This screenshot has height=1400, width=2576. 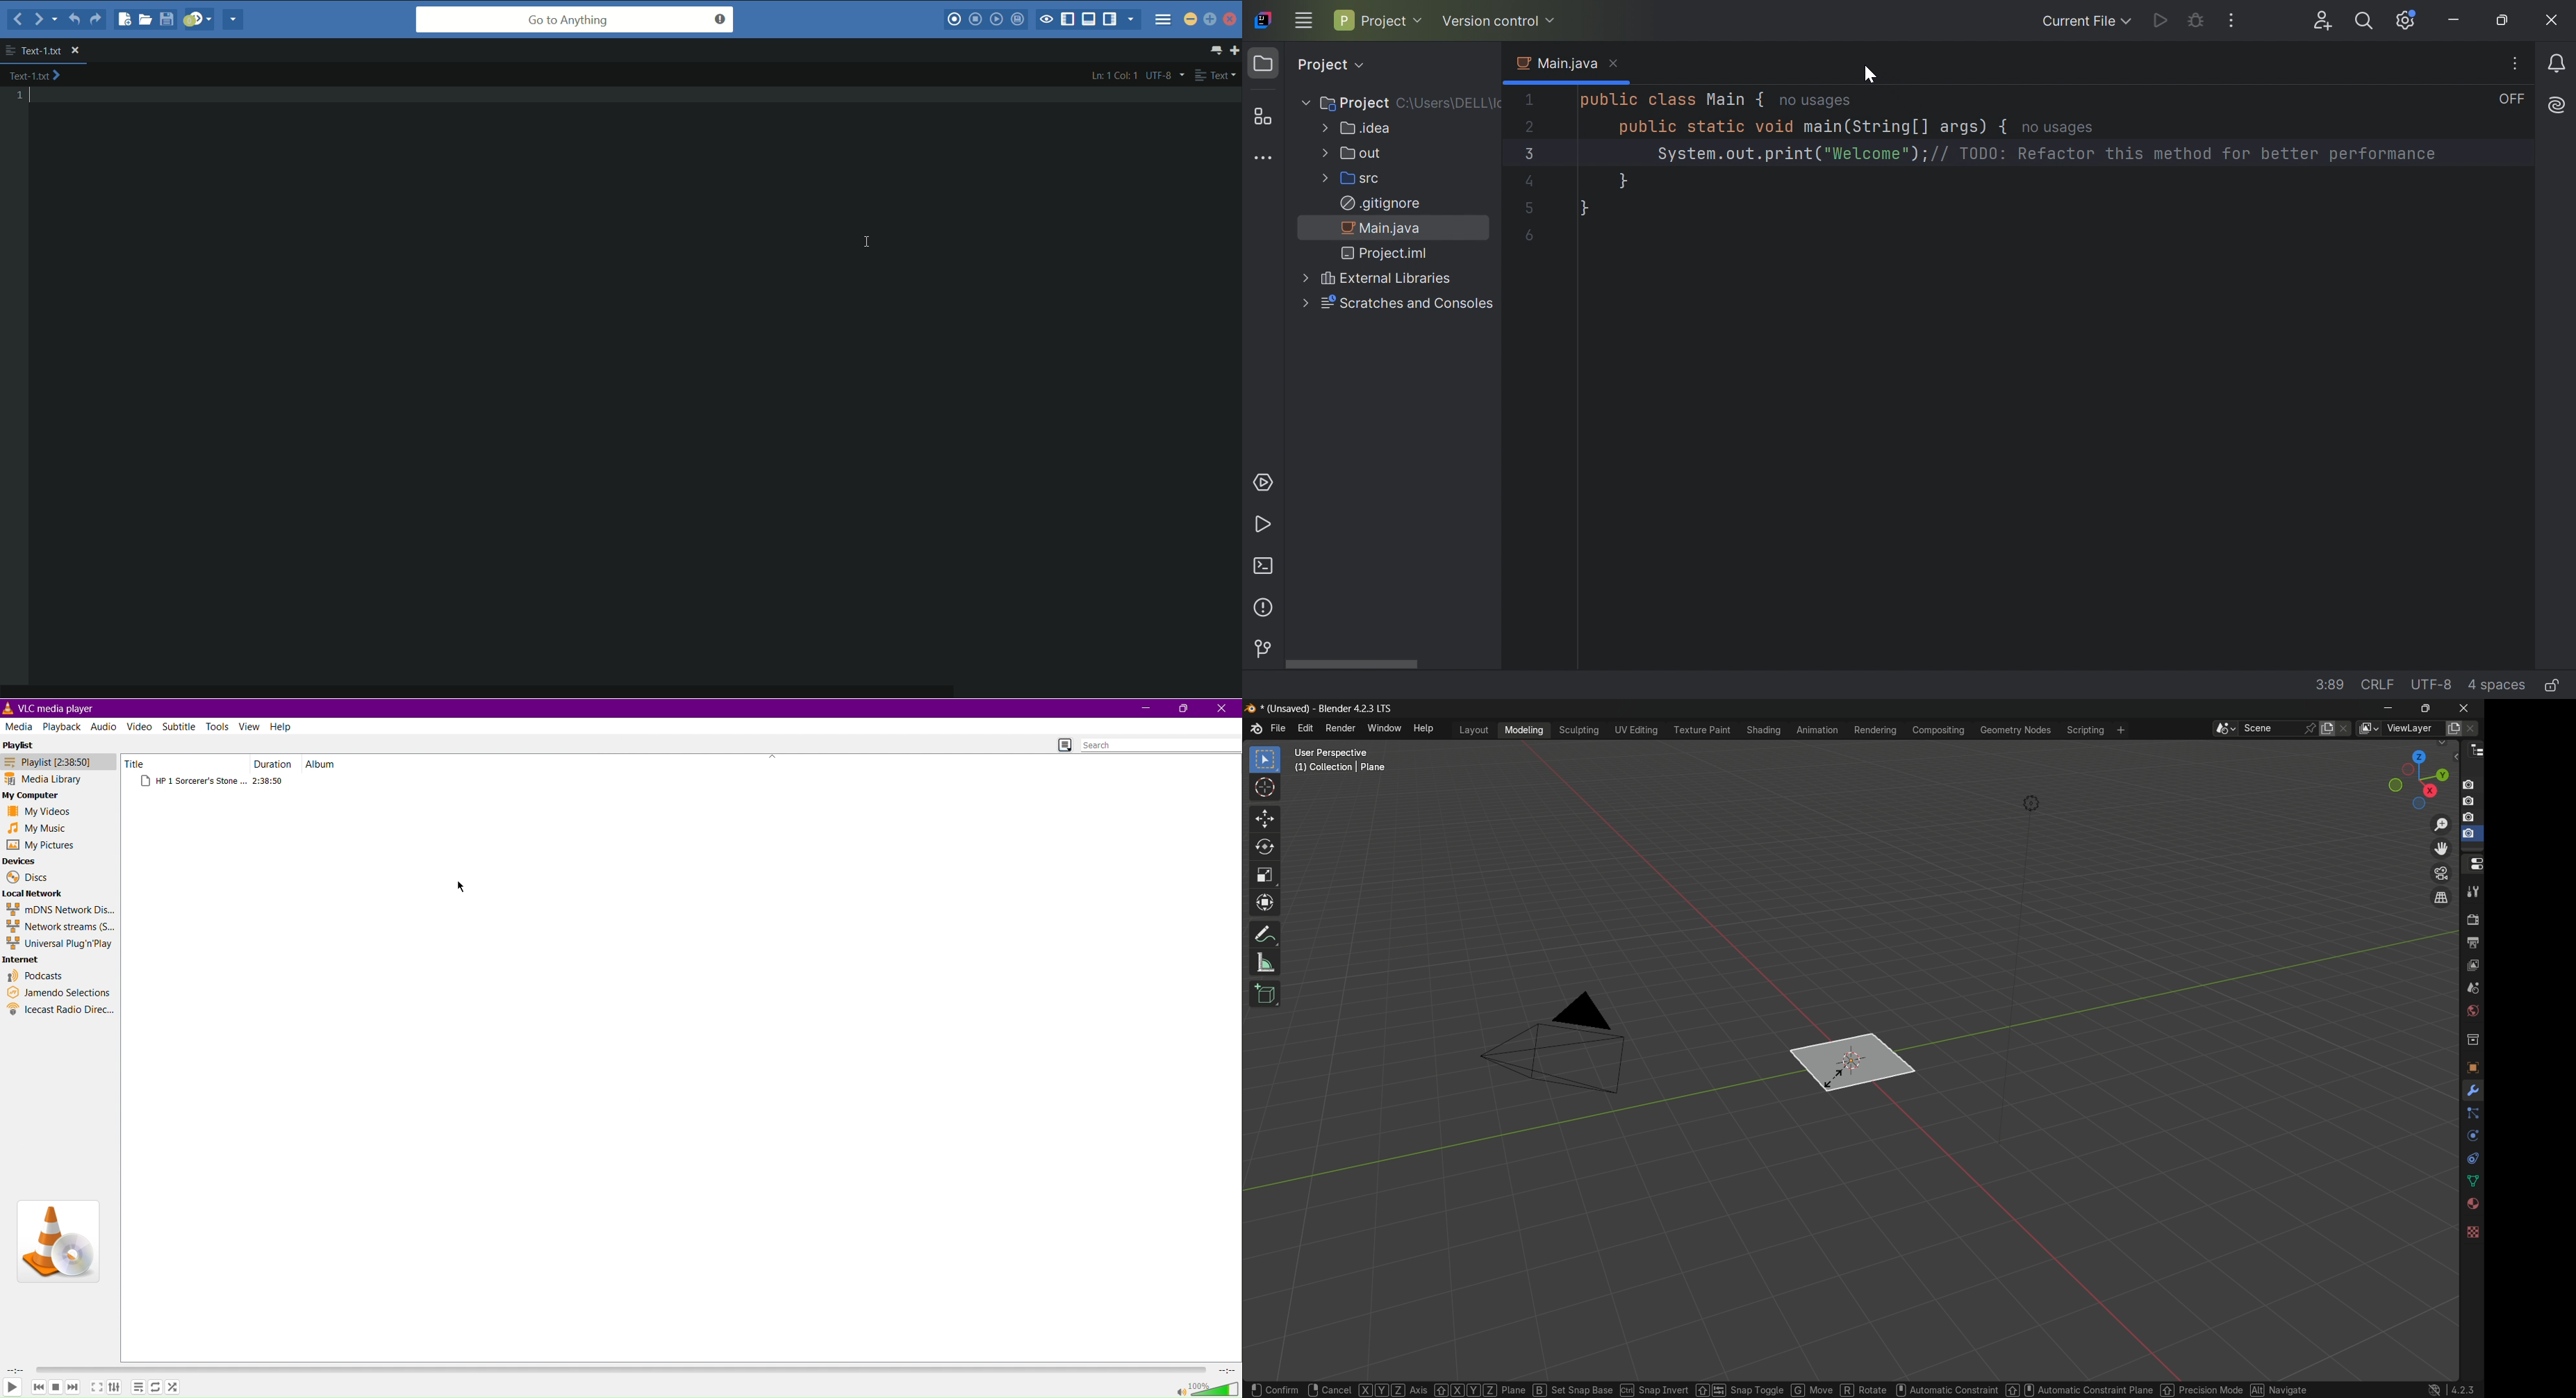 I want to click on Random, so click(x=173, y=1387).